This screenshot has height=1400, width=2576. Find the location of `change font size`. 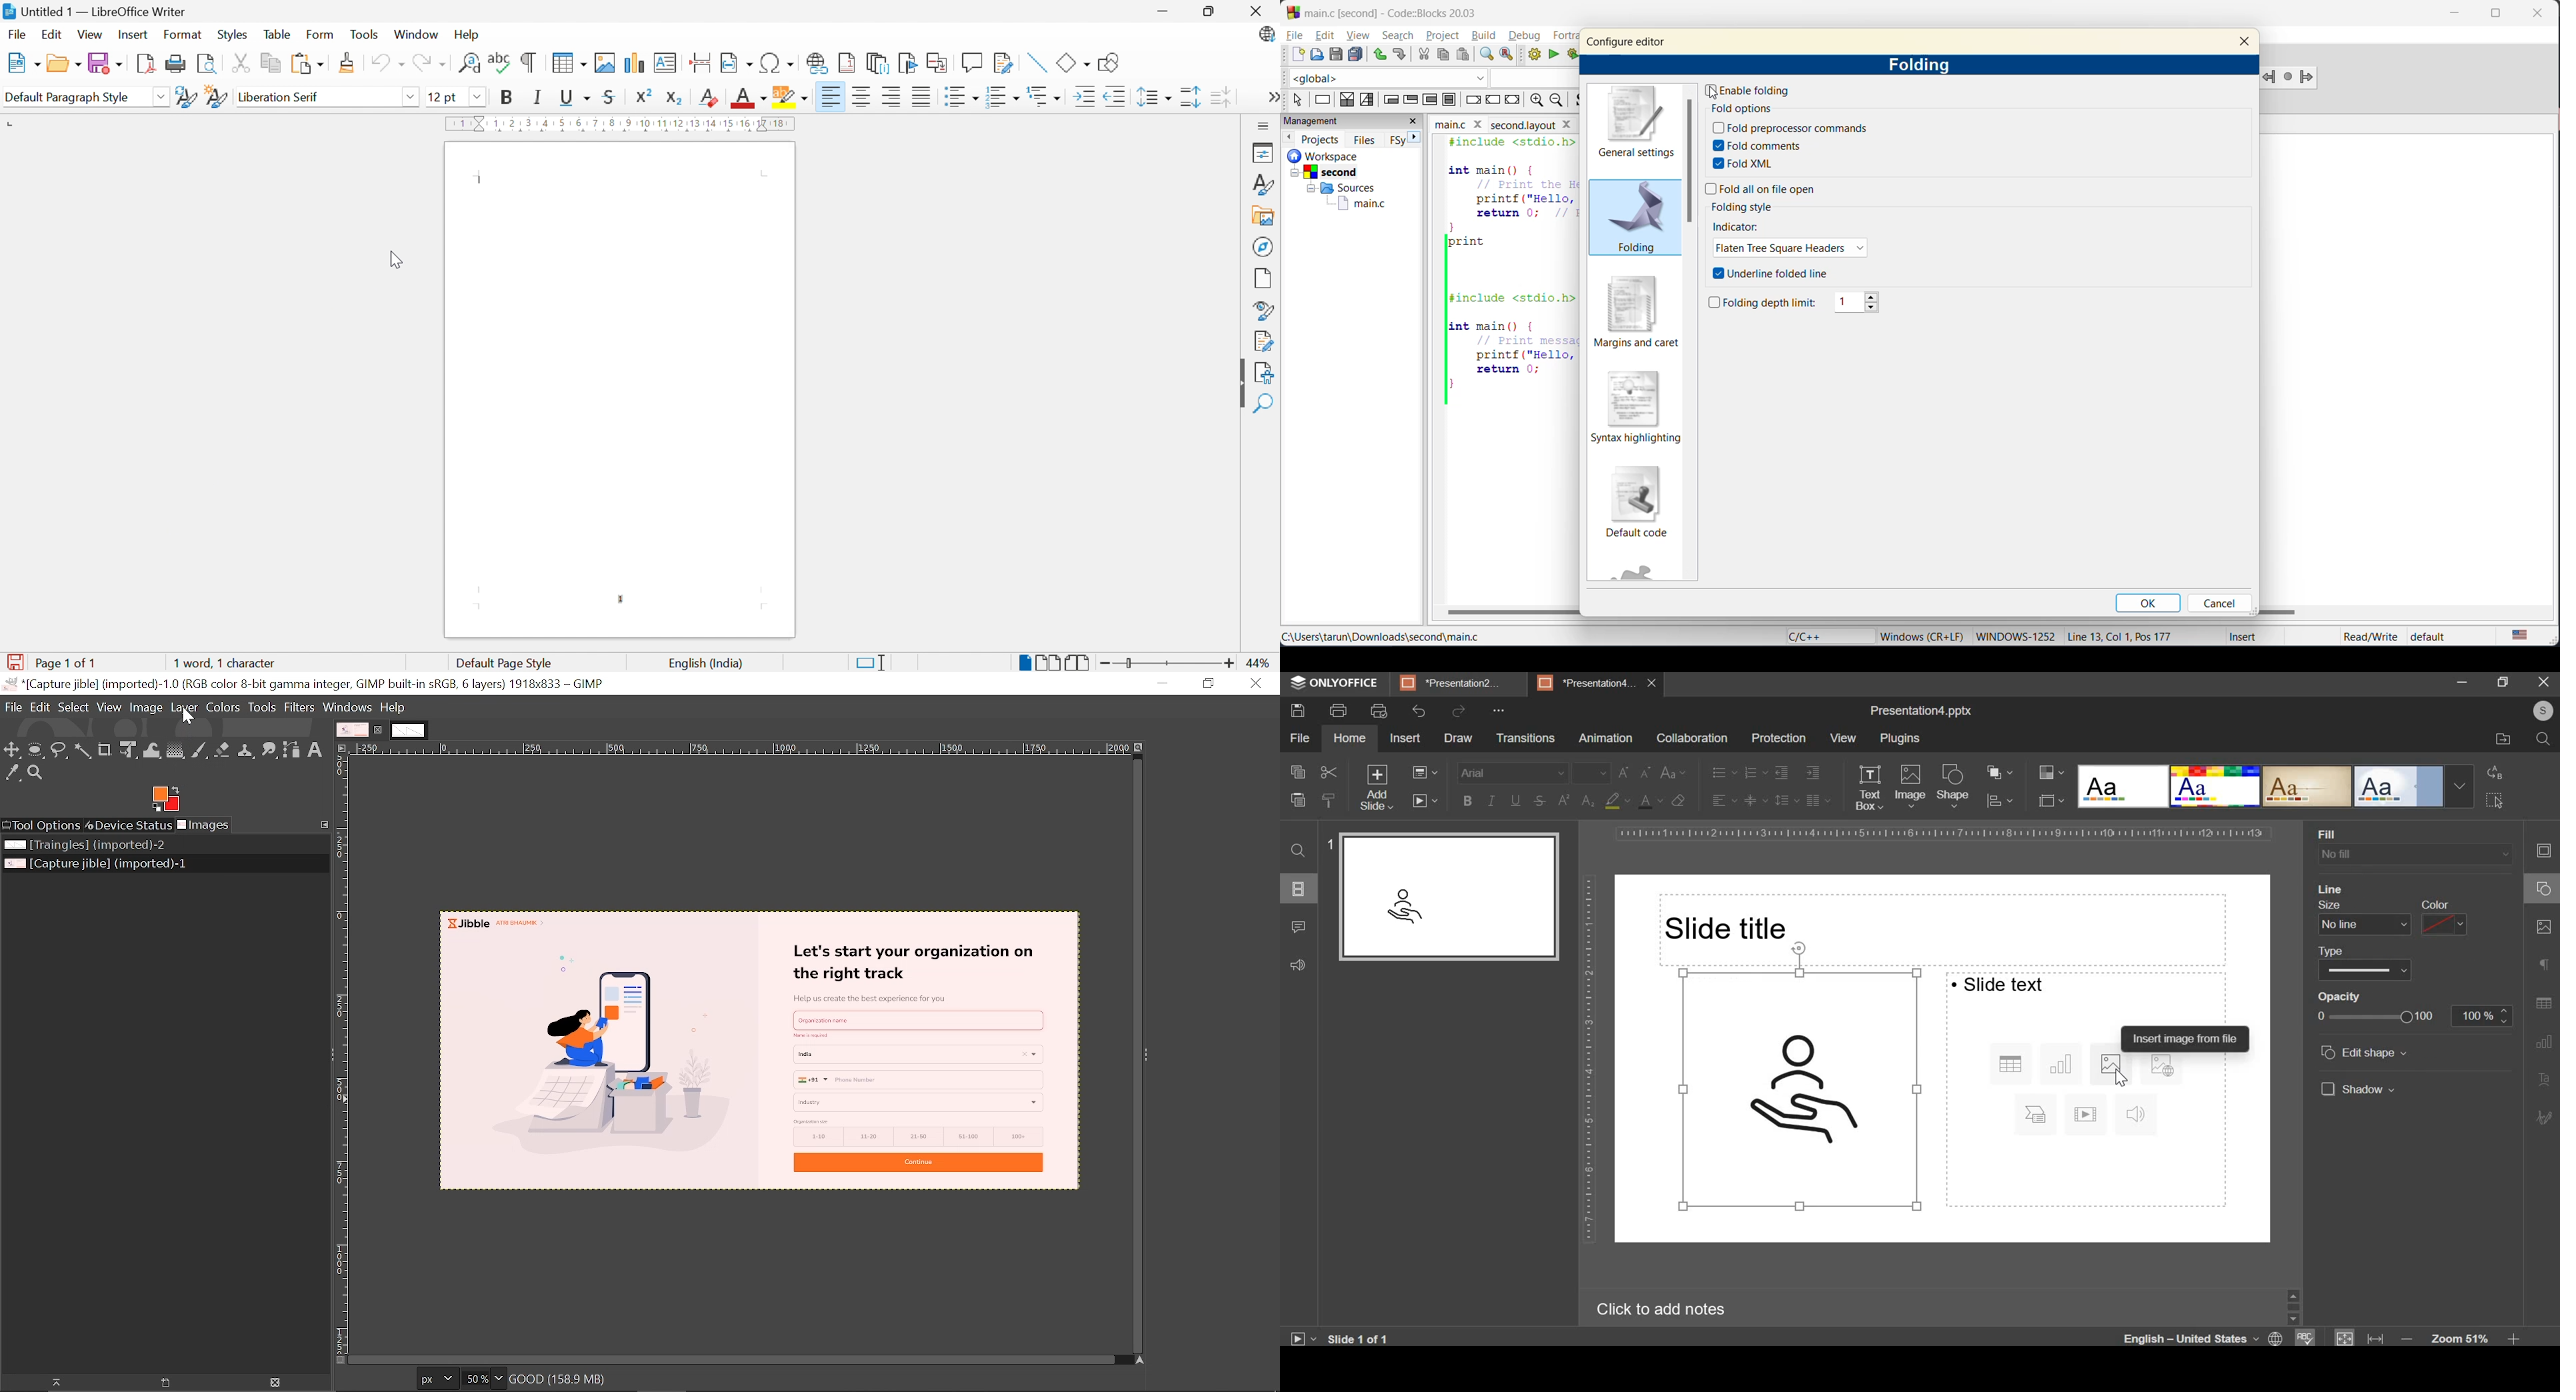

change font size is located at coordinates (1635, 772).